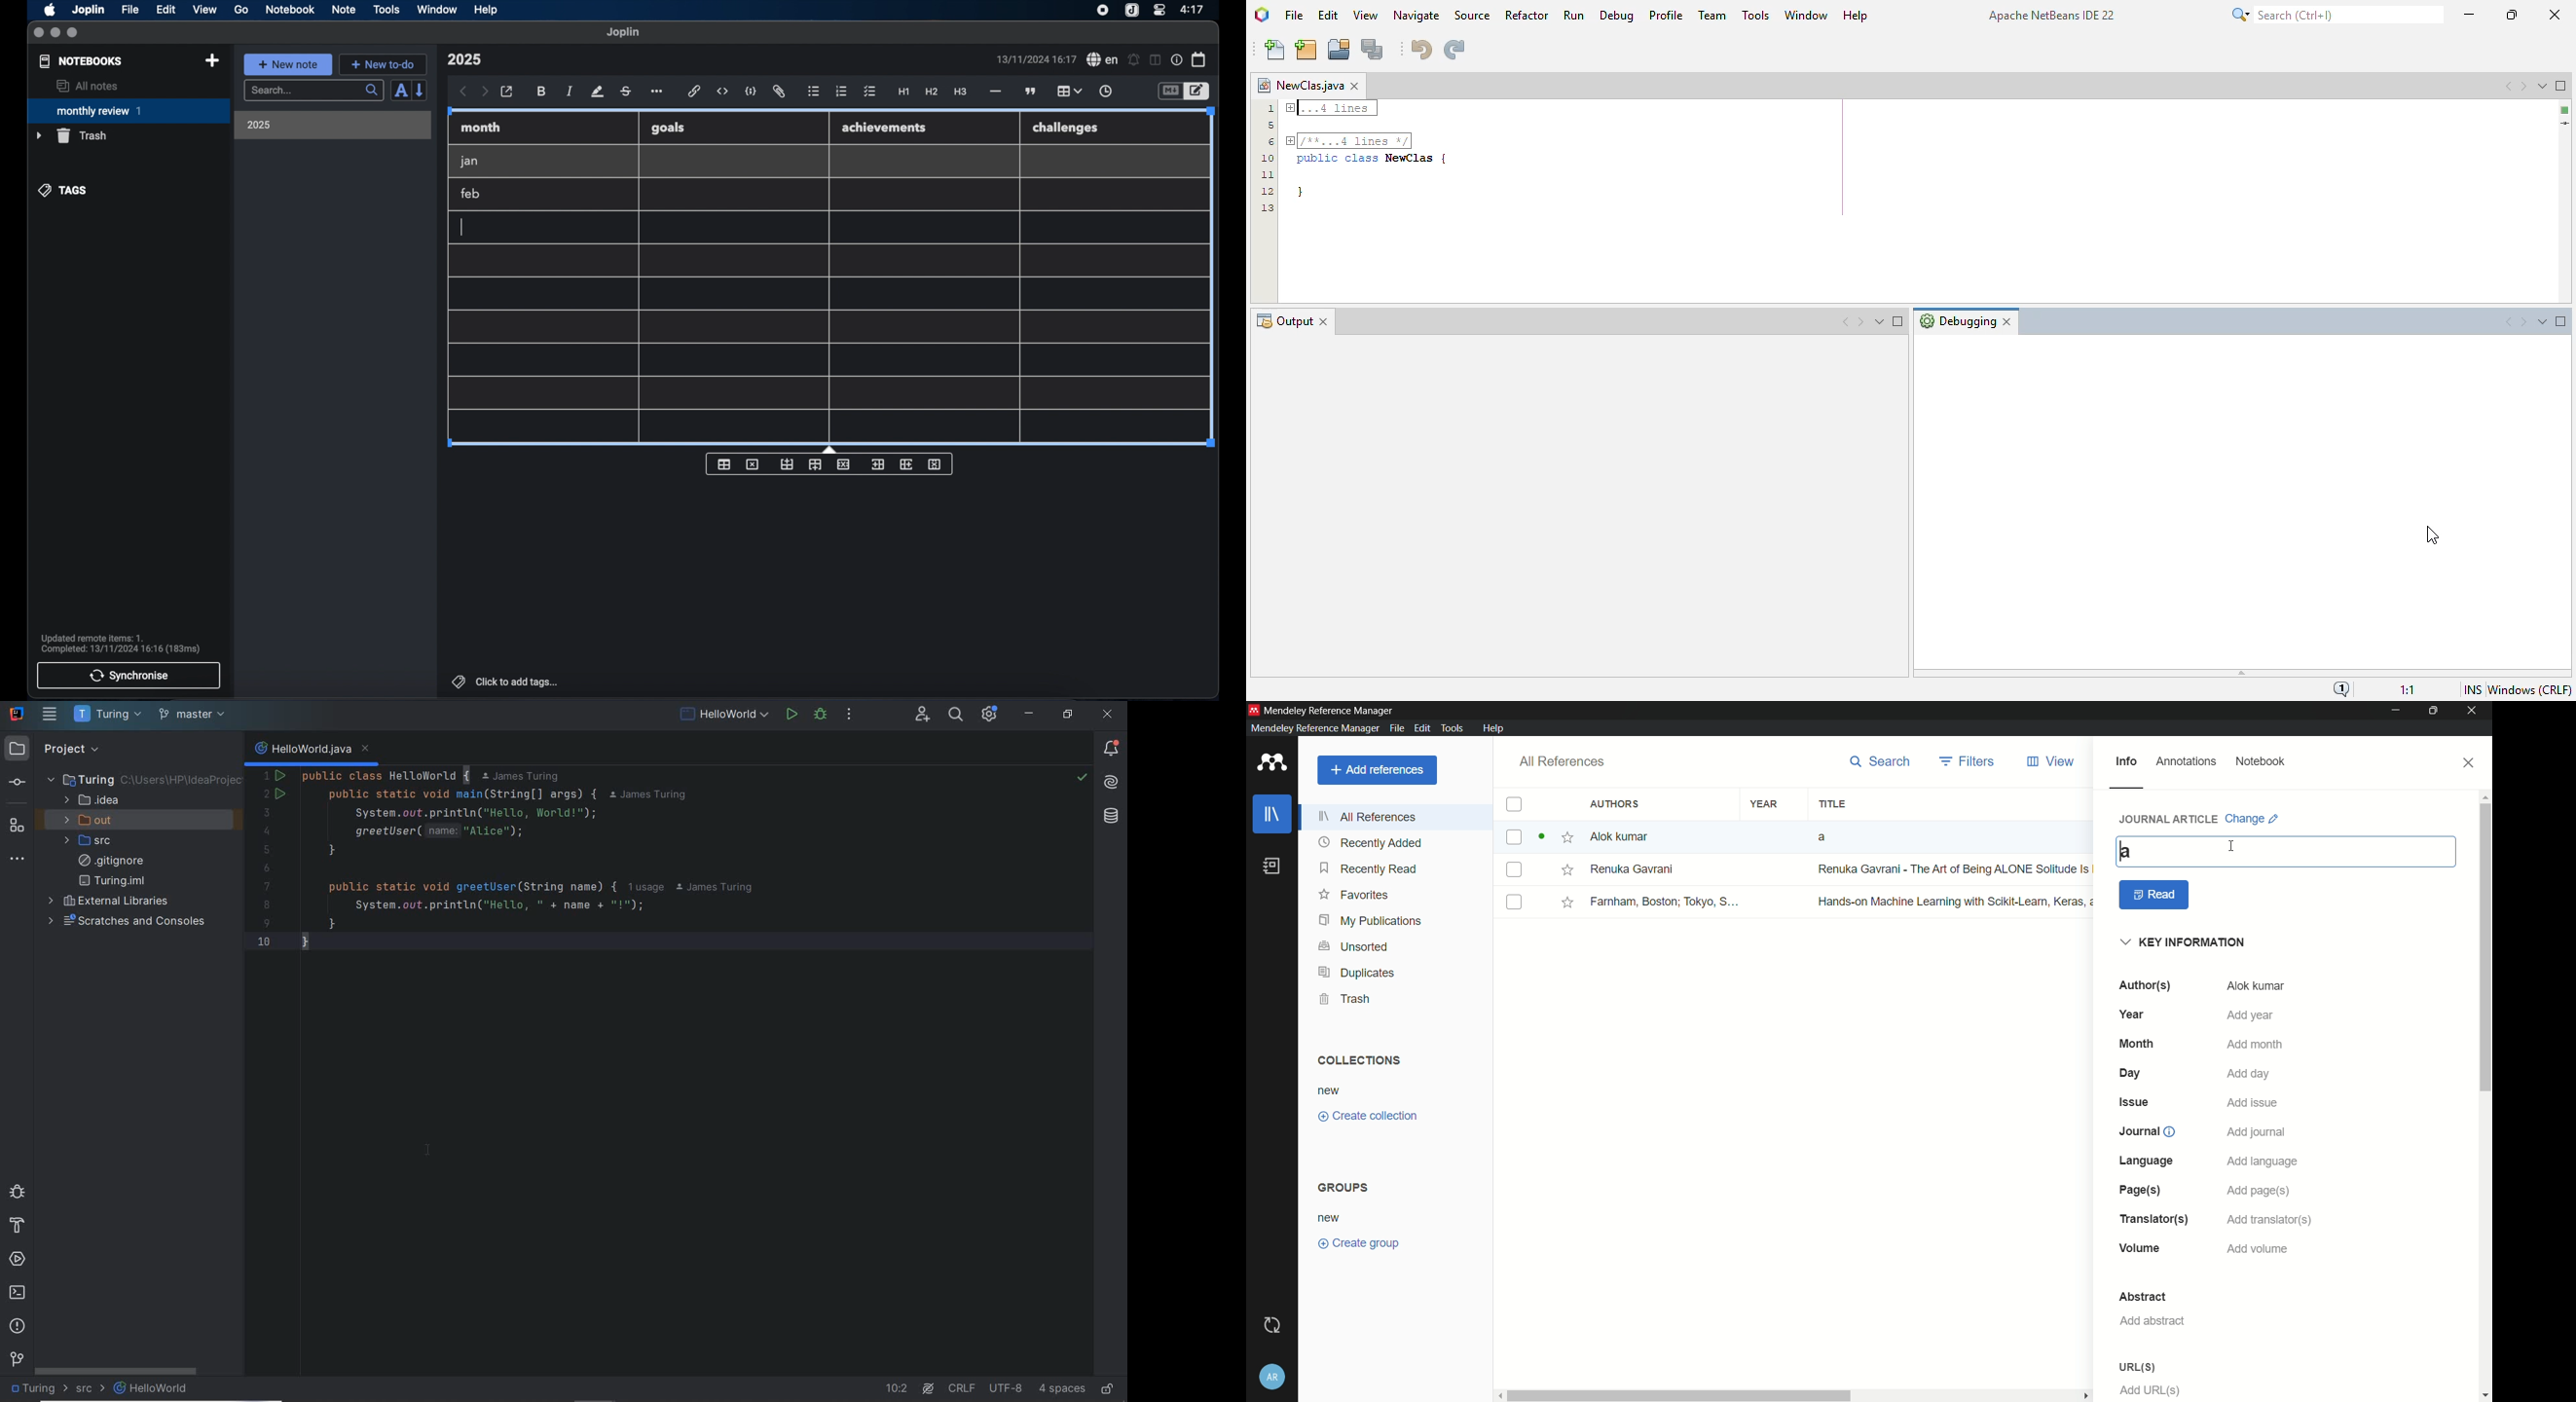 The image size is (2576, 1428). Describe the element at coordinates (469, 162) in the screenshot. I see `jan` at that location.